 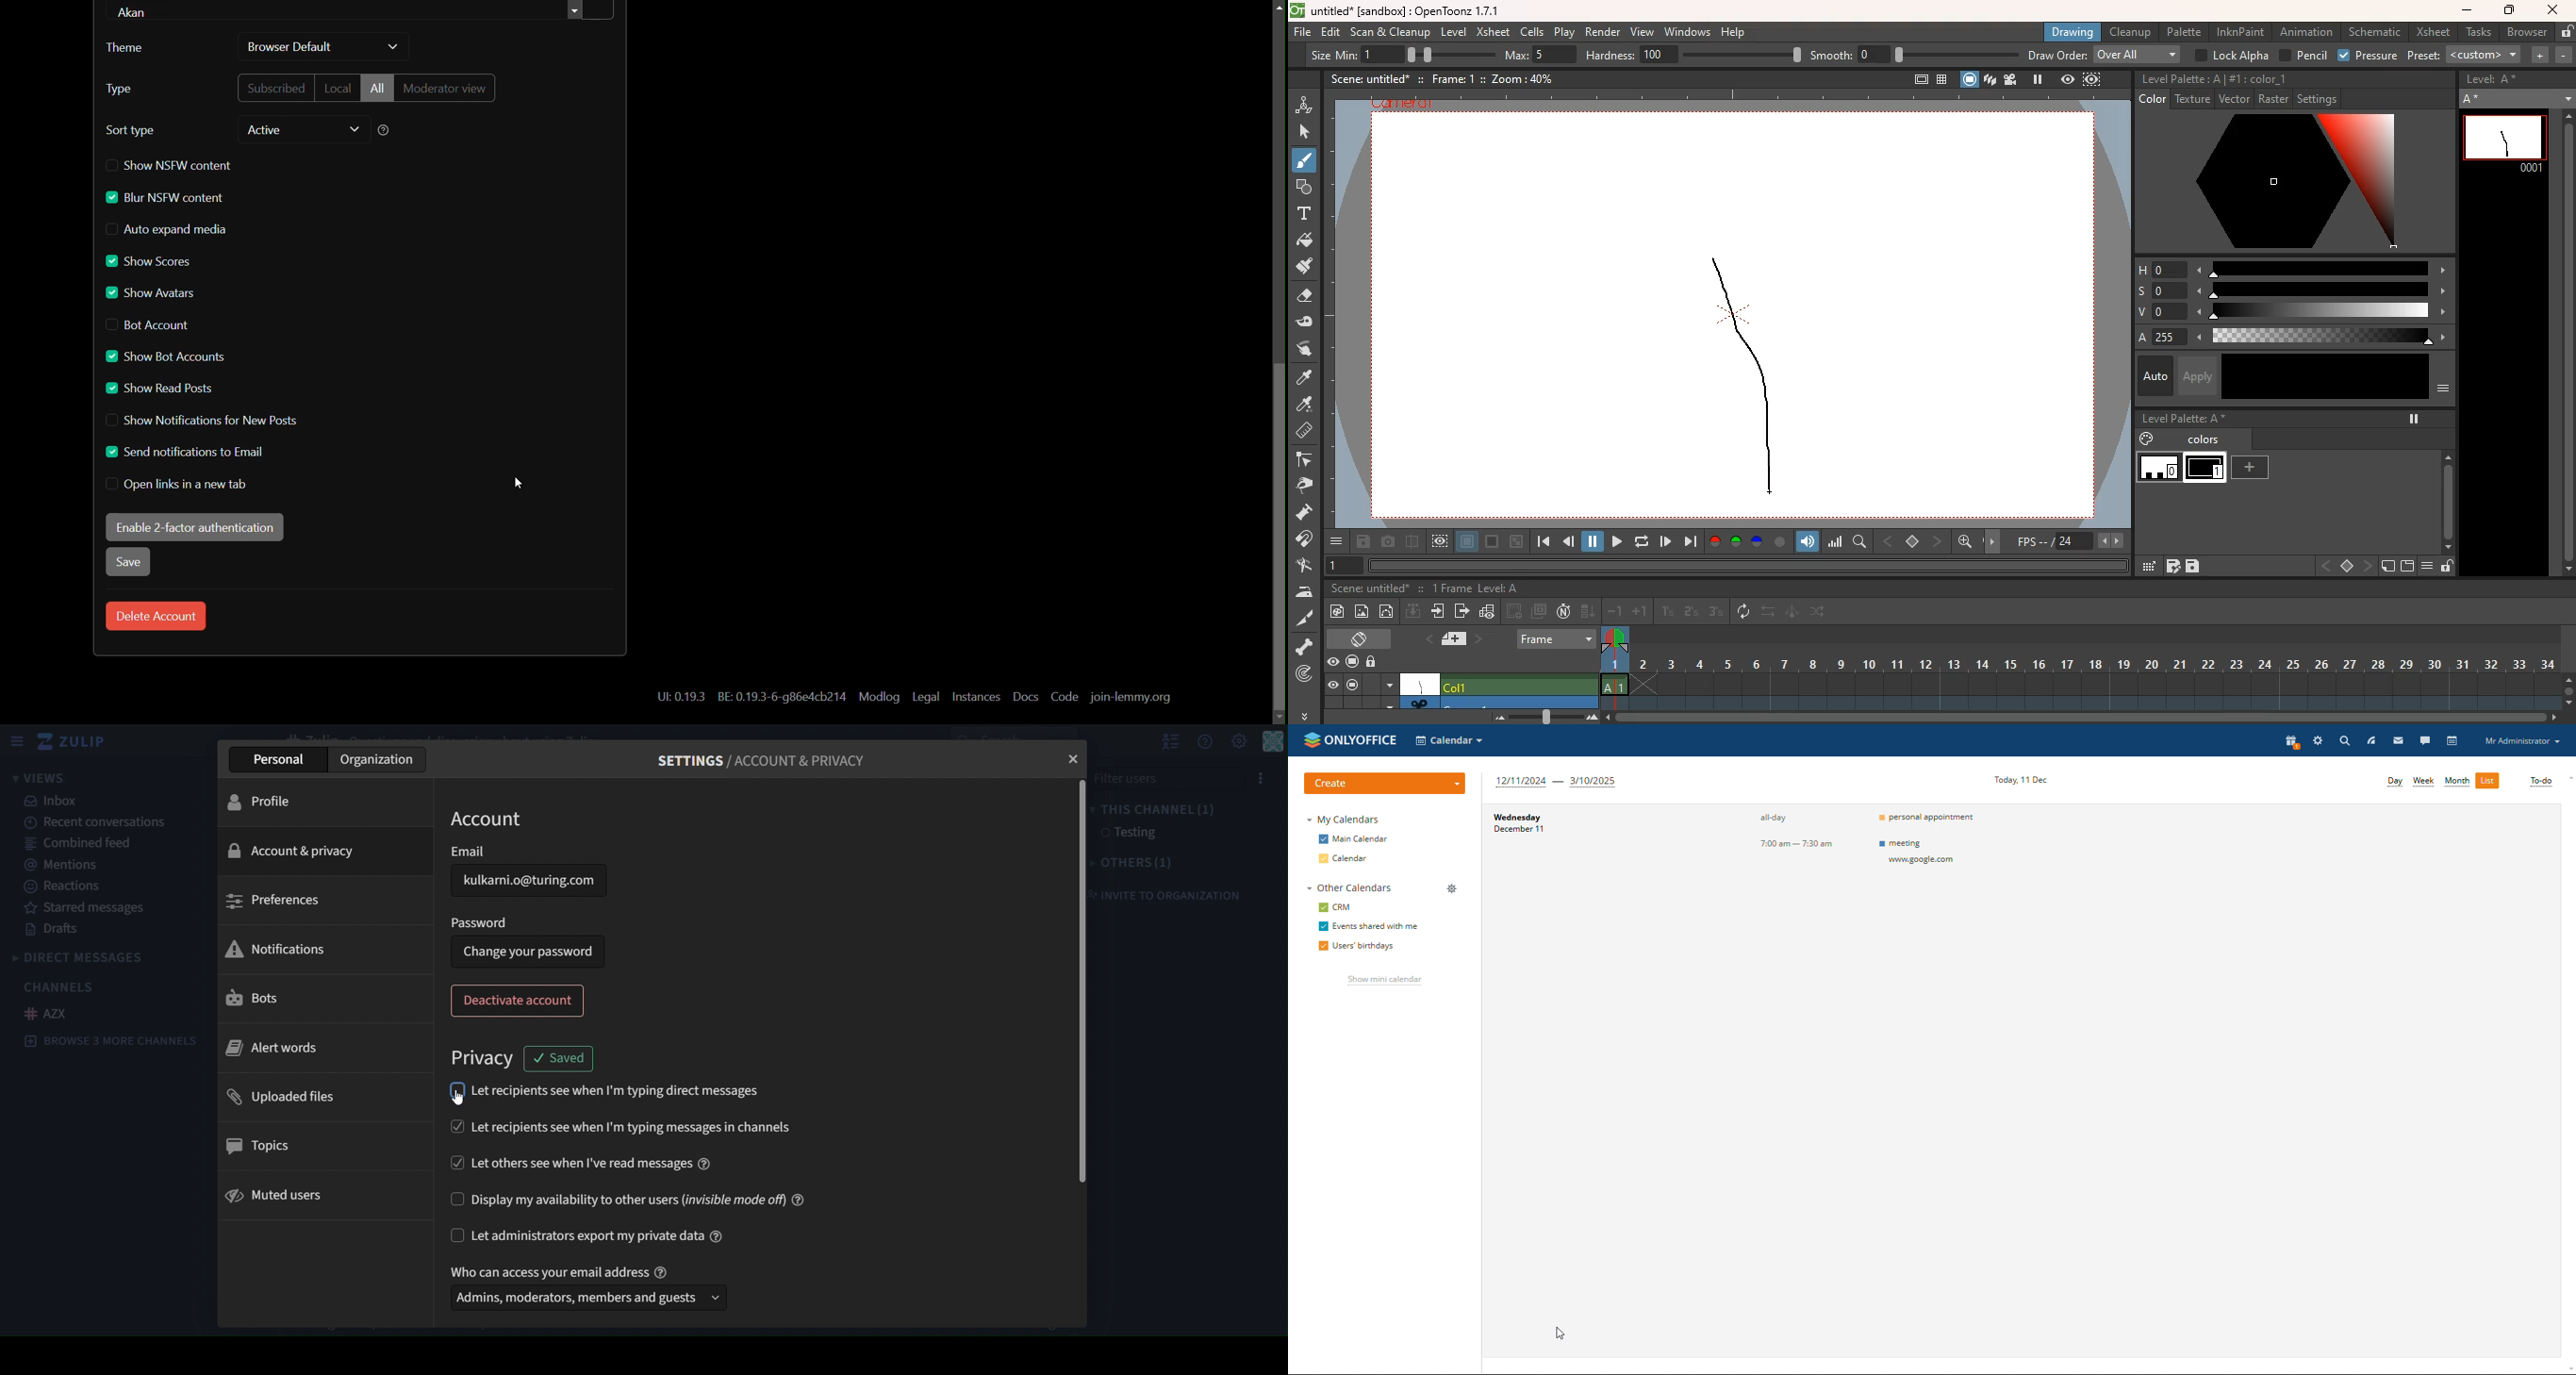 I want to click on view, so click(x=2066, y=80).